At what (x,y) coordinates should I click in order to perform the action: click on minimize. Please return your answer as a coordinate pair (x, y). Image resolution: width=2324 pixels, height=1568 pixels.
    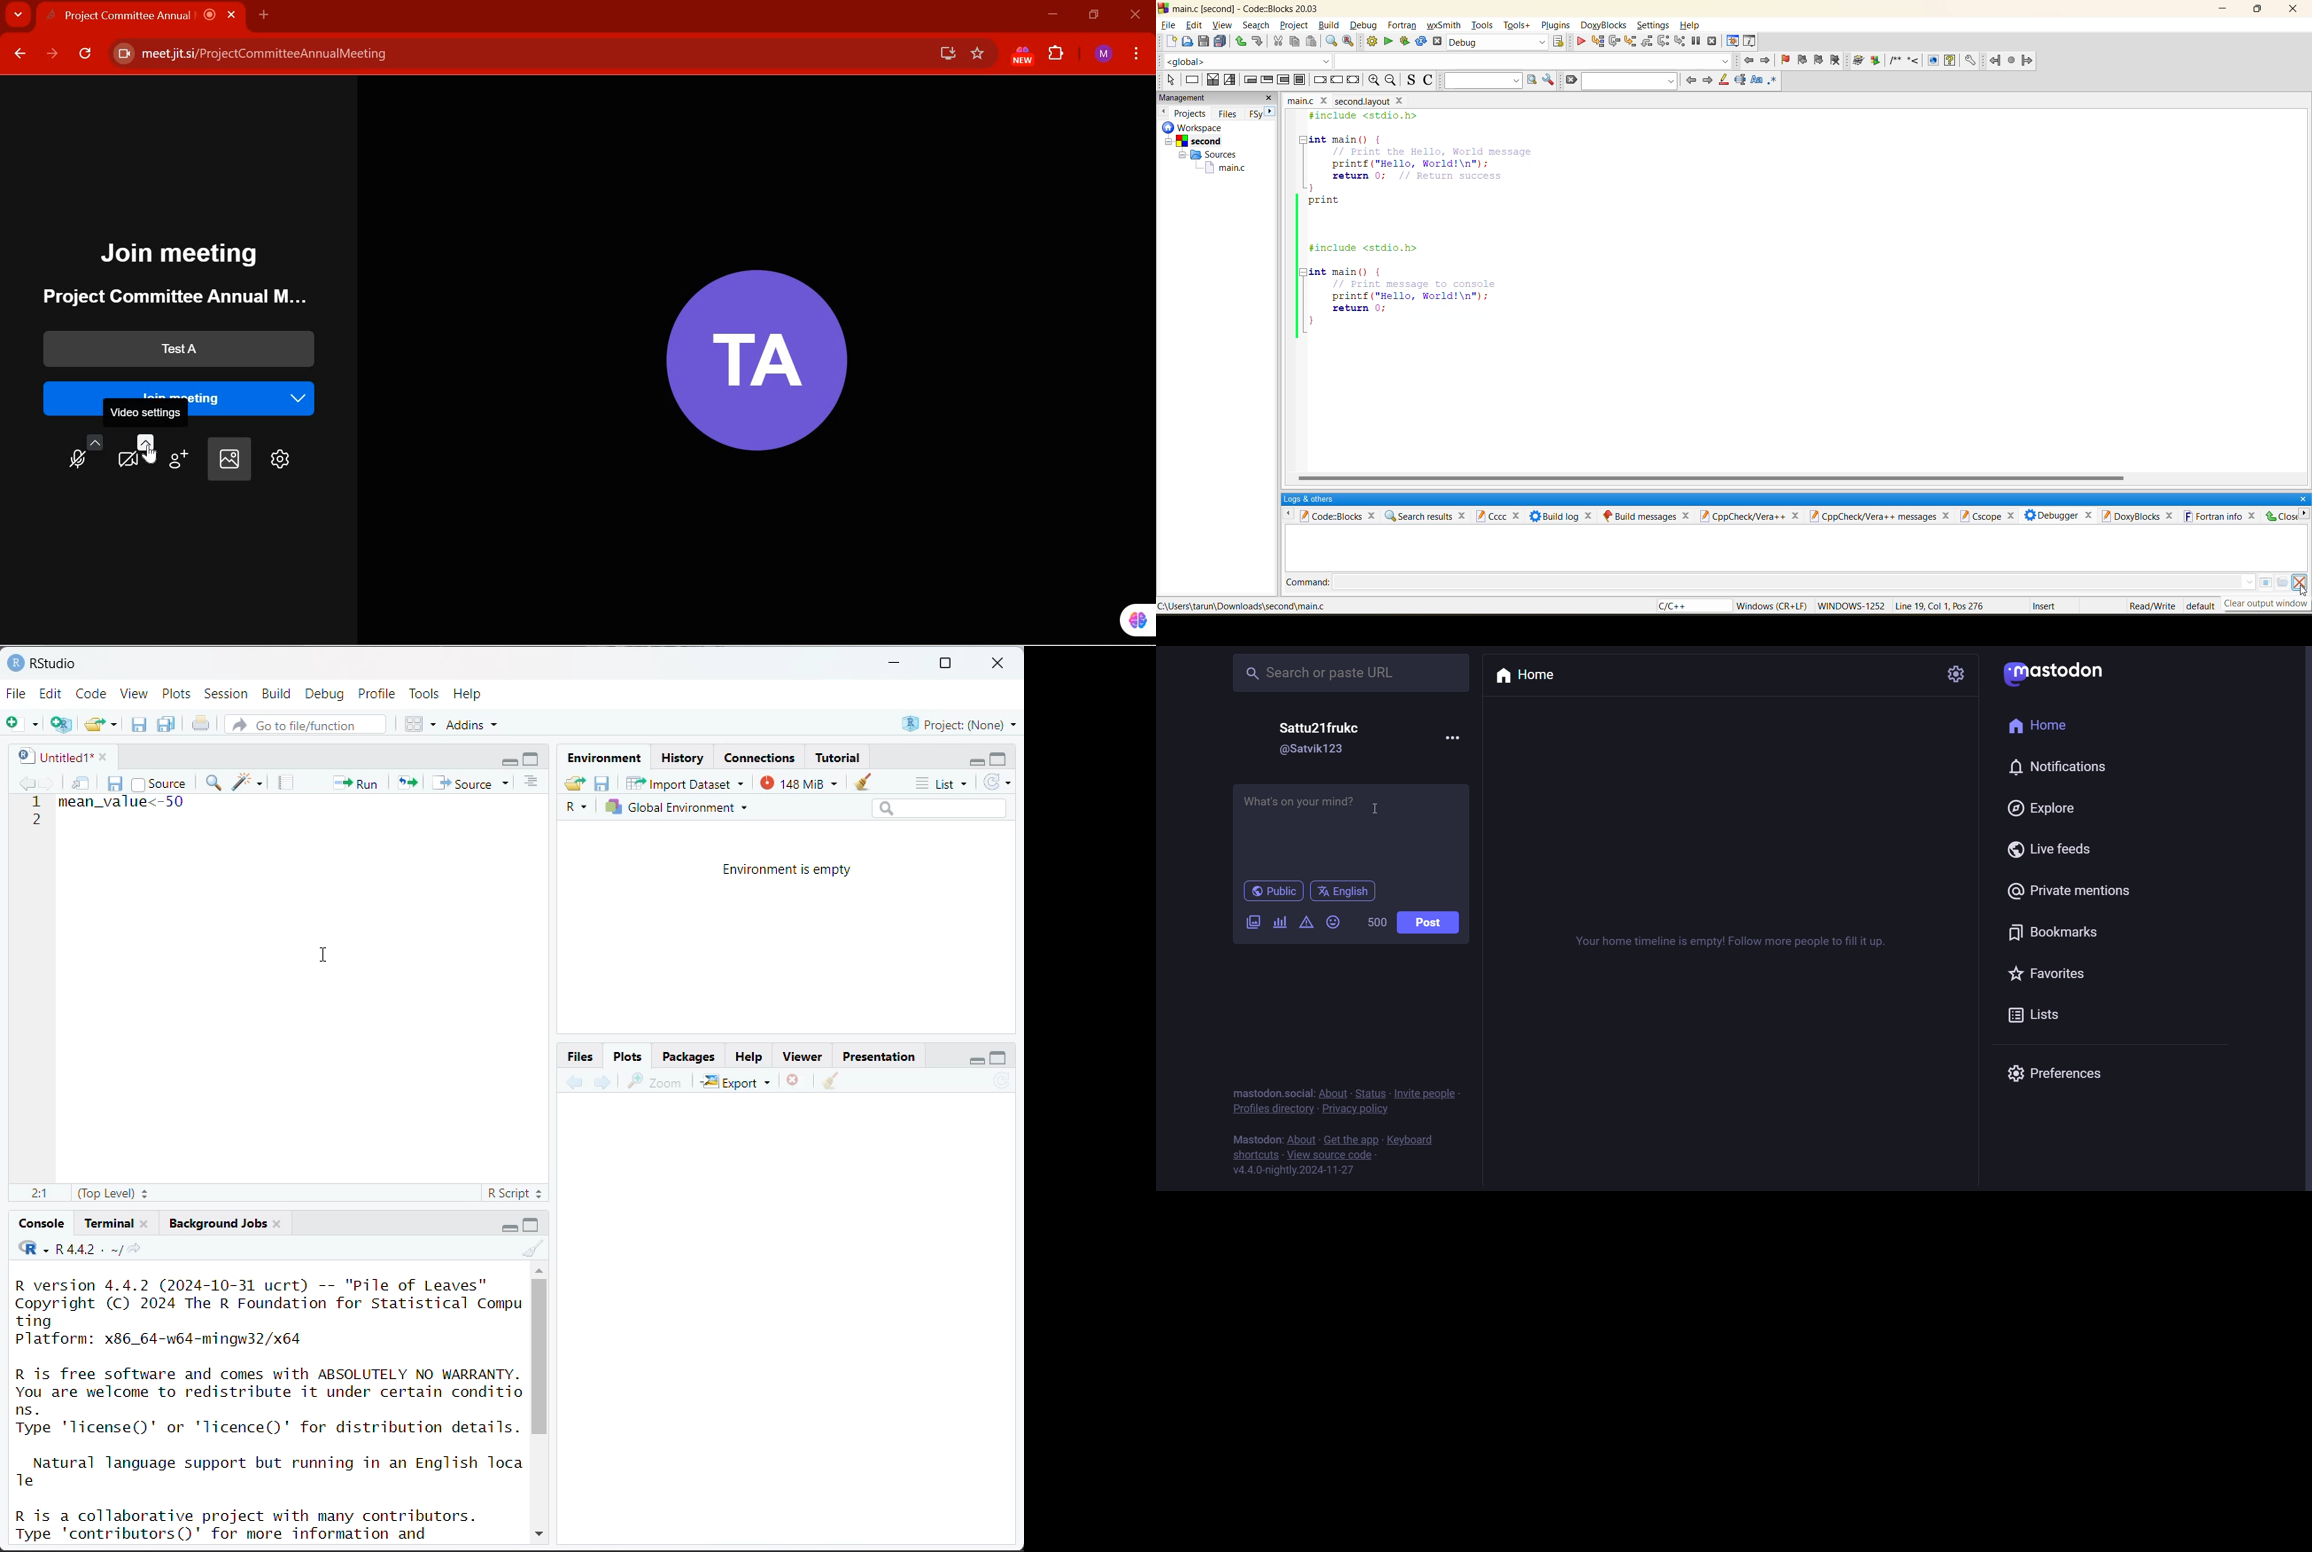
    Looking at the image, I should click on (511, 759).